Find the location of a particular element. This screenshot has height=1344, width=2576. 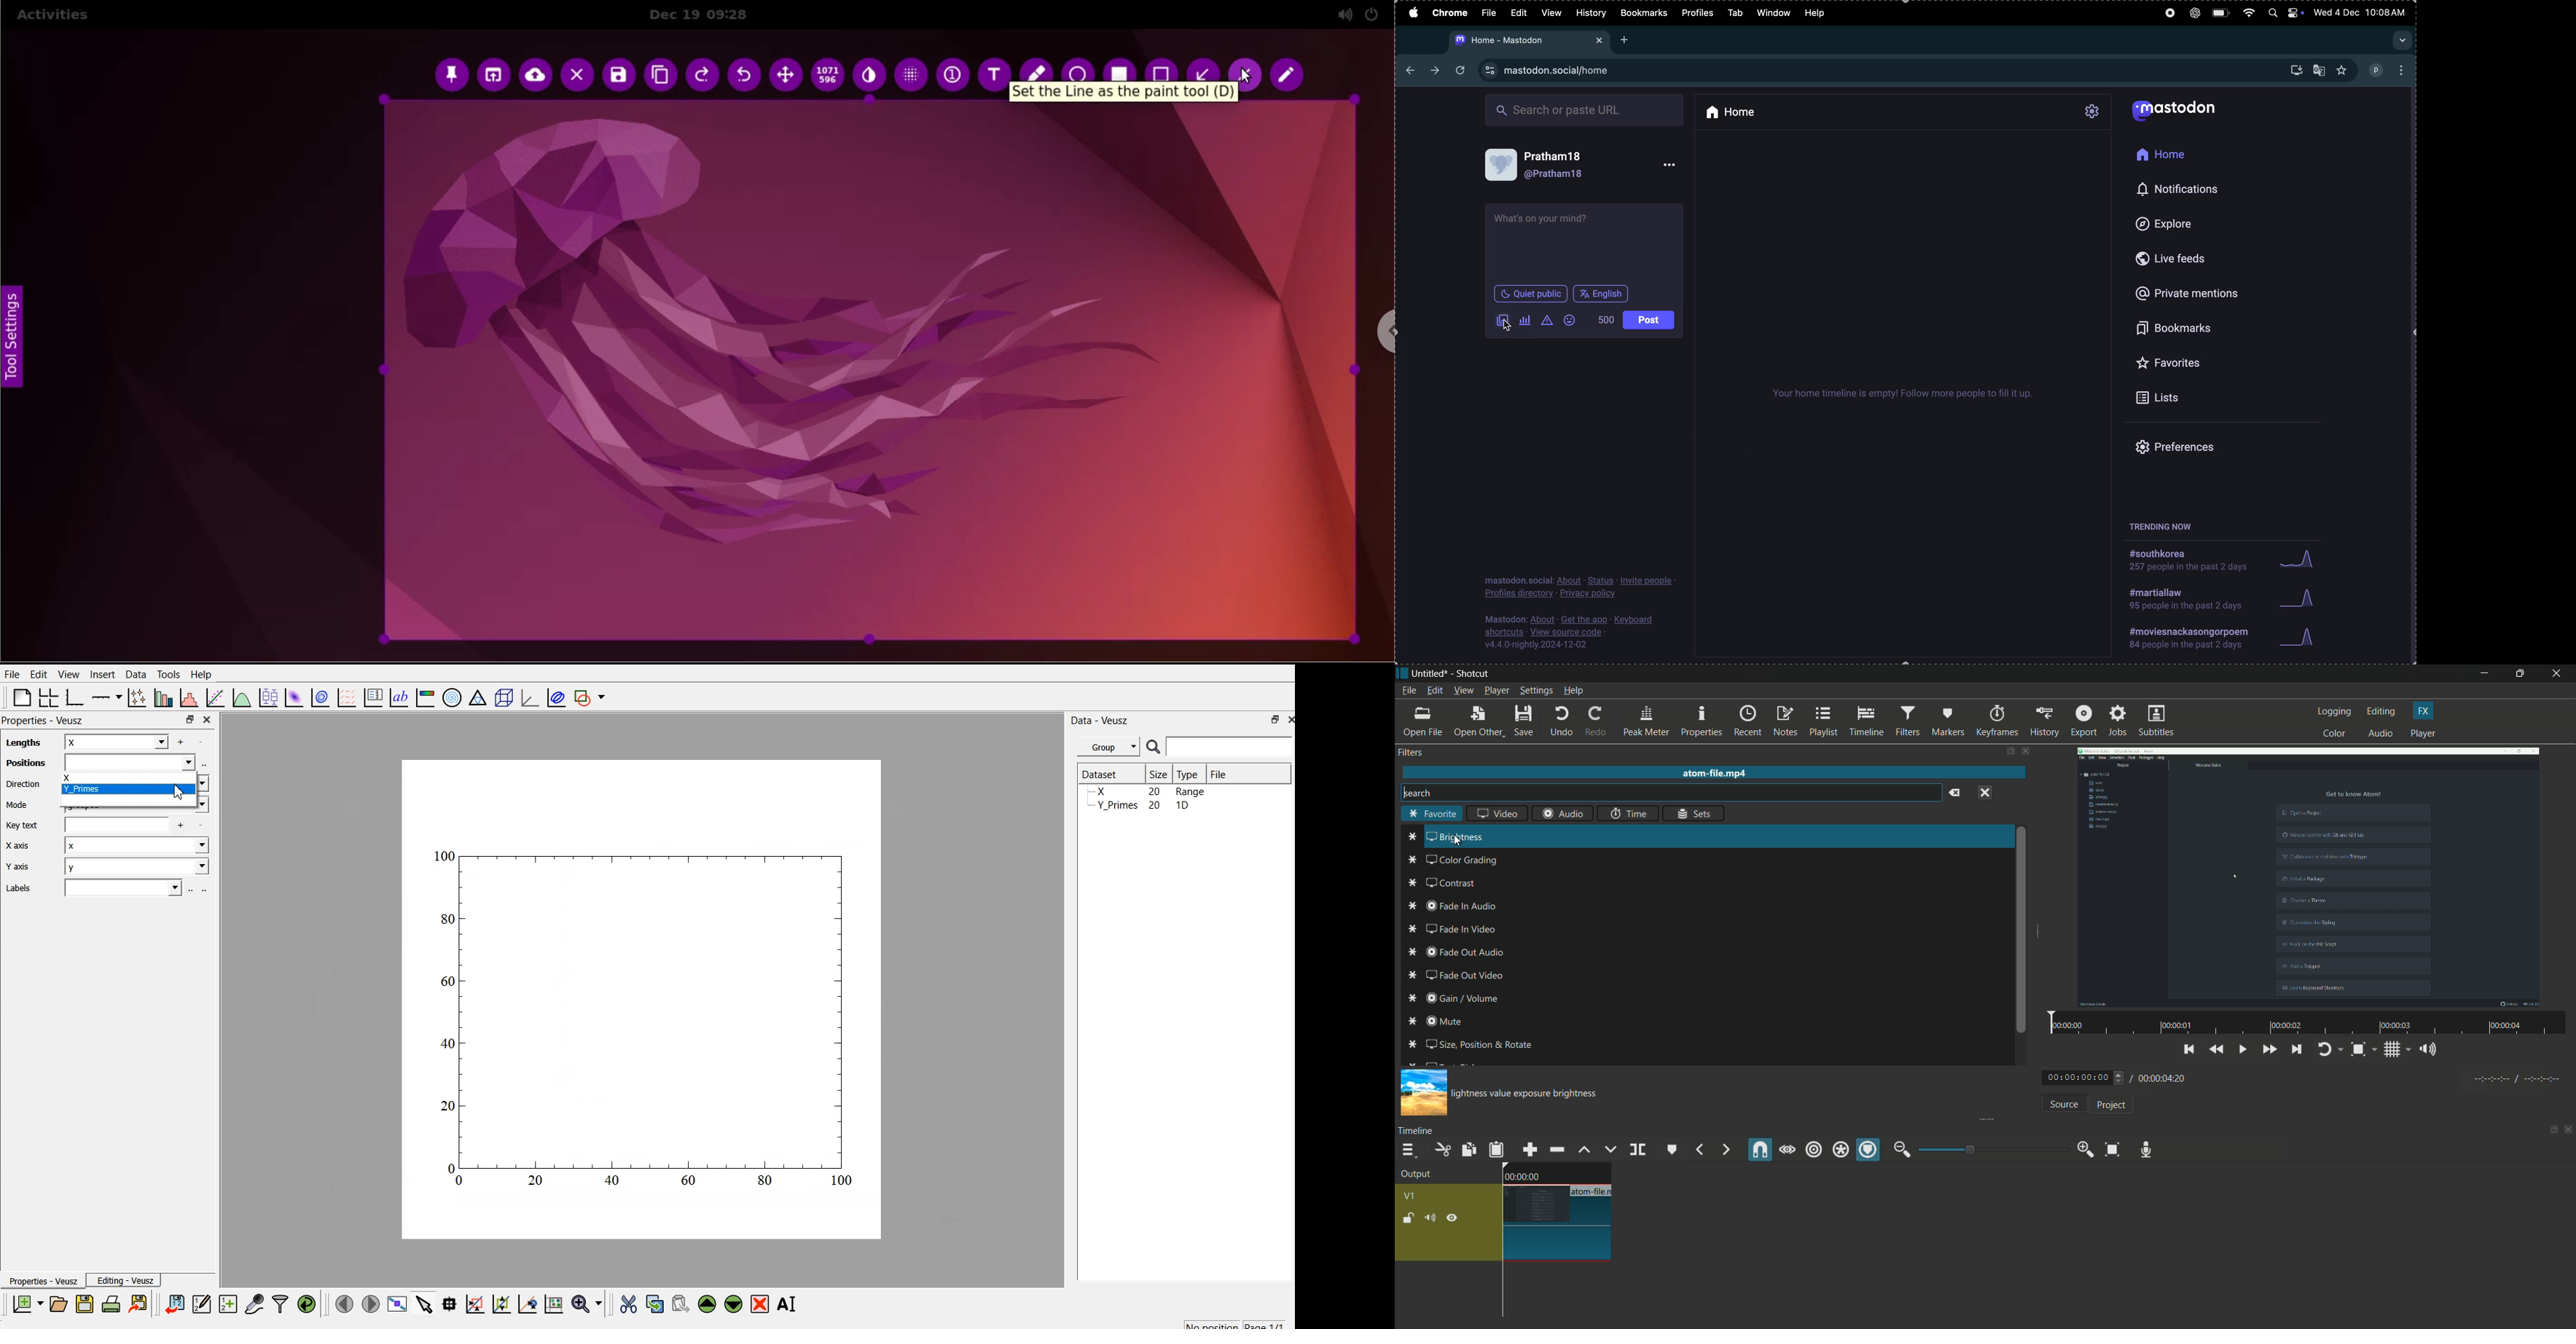

select items from graph is located at coordinates (426, 1303).